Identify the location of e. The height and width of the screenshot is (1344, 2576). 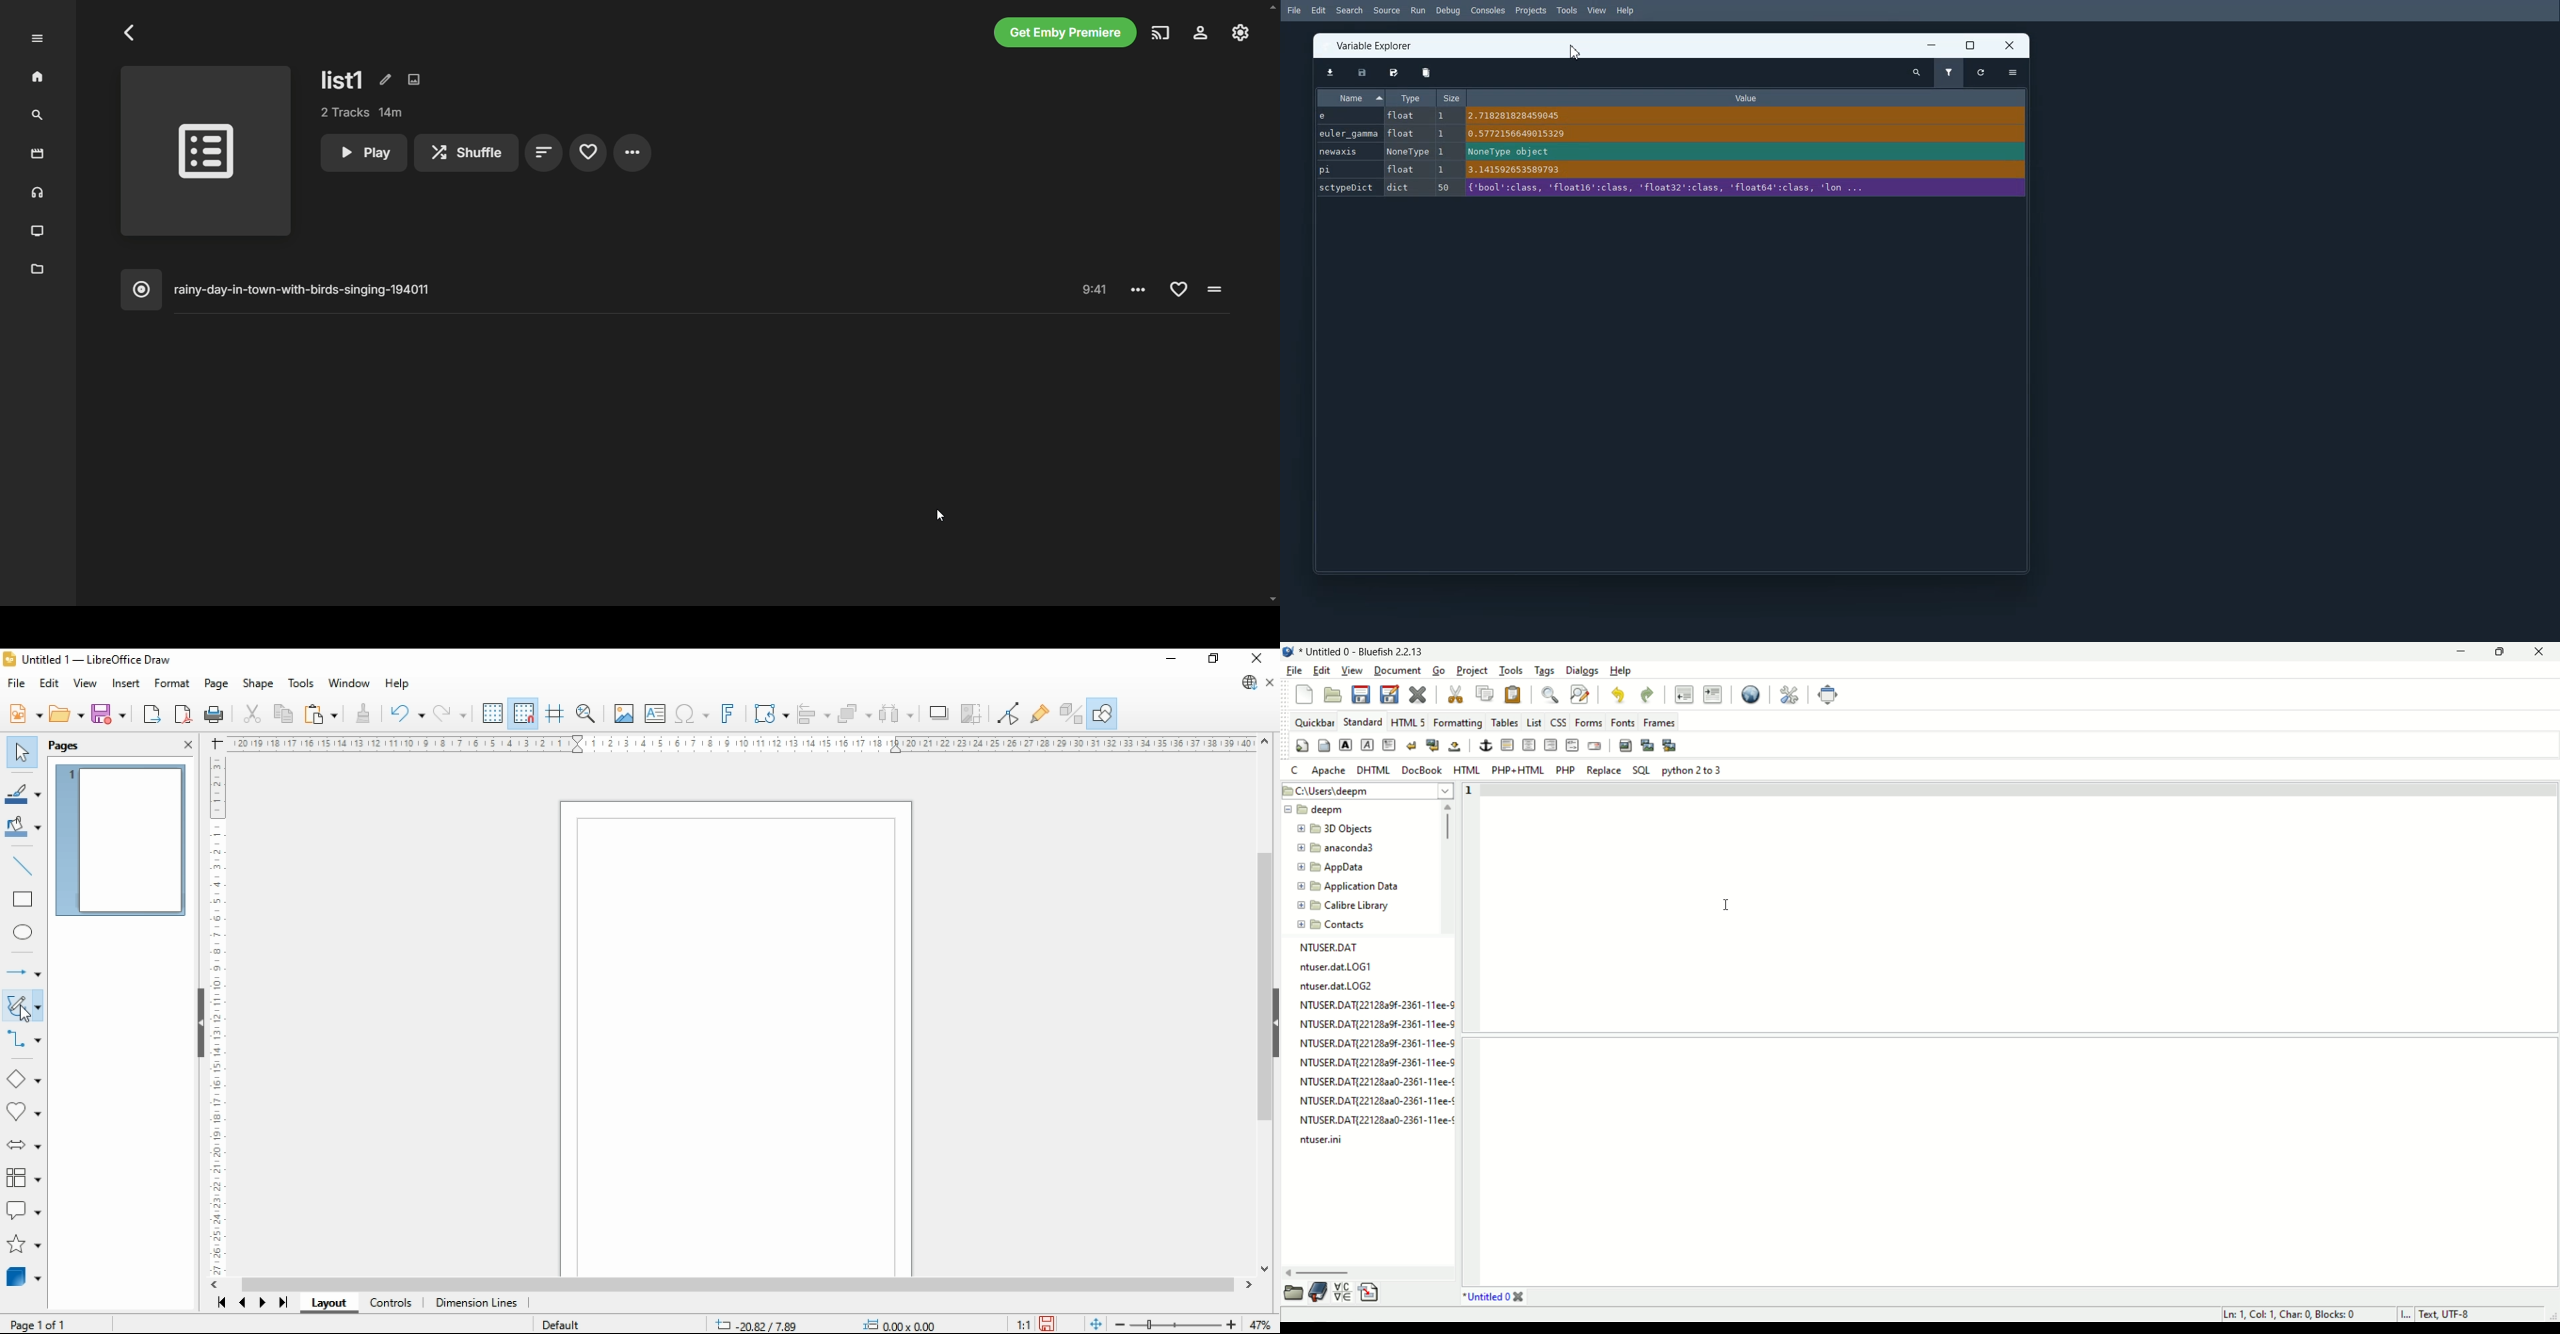
(1337, 117).